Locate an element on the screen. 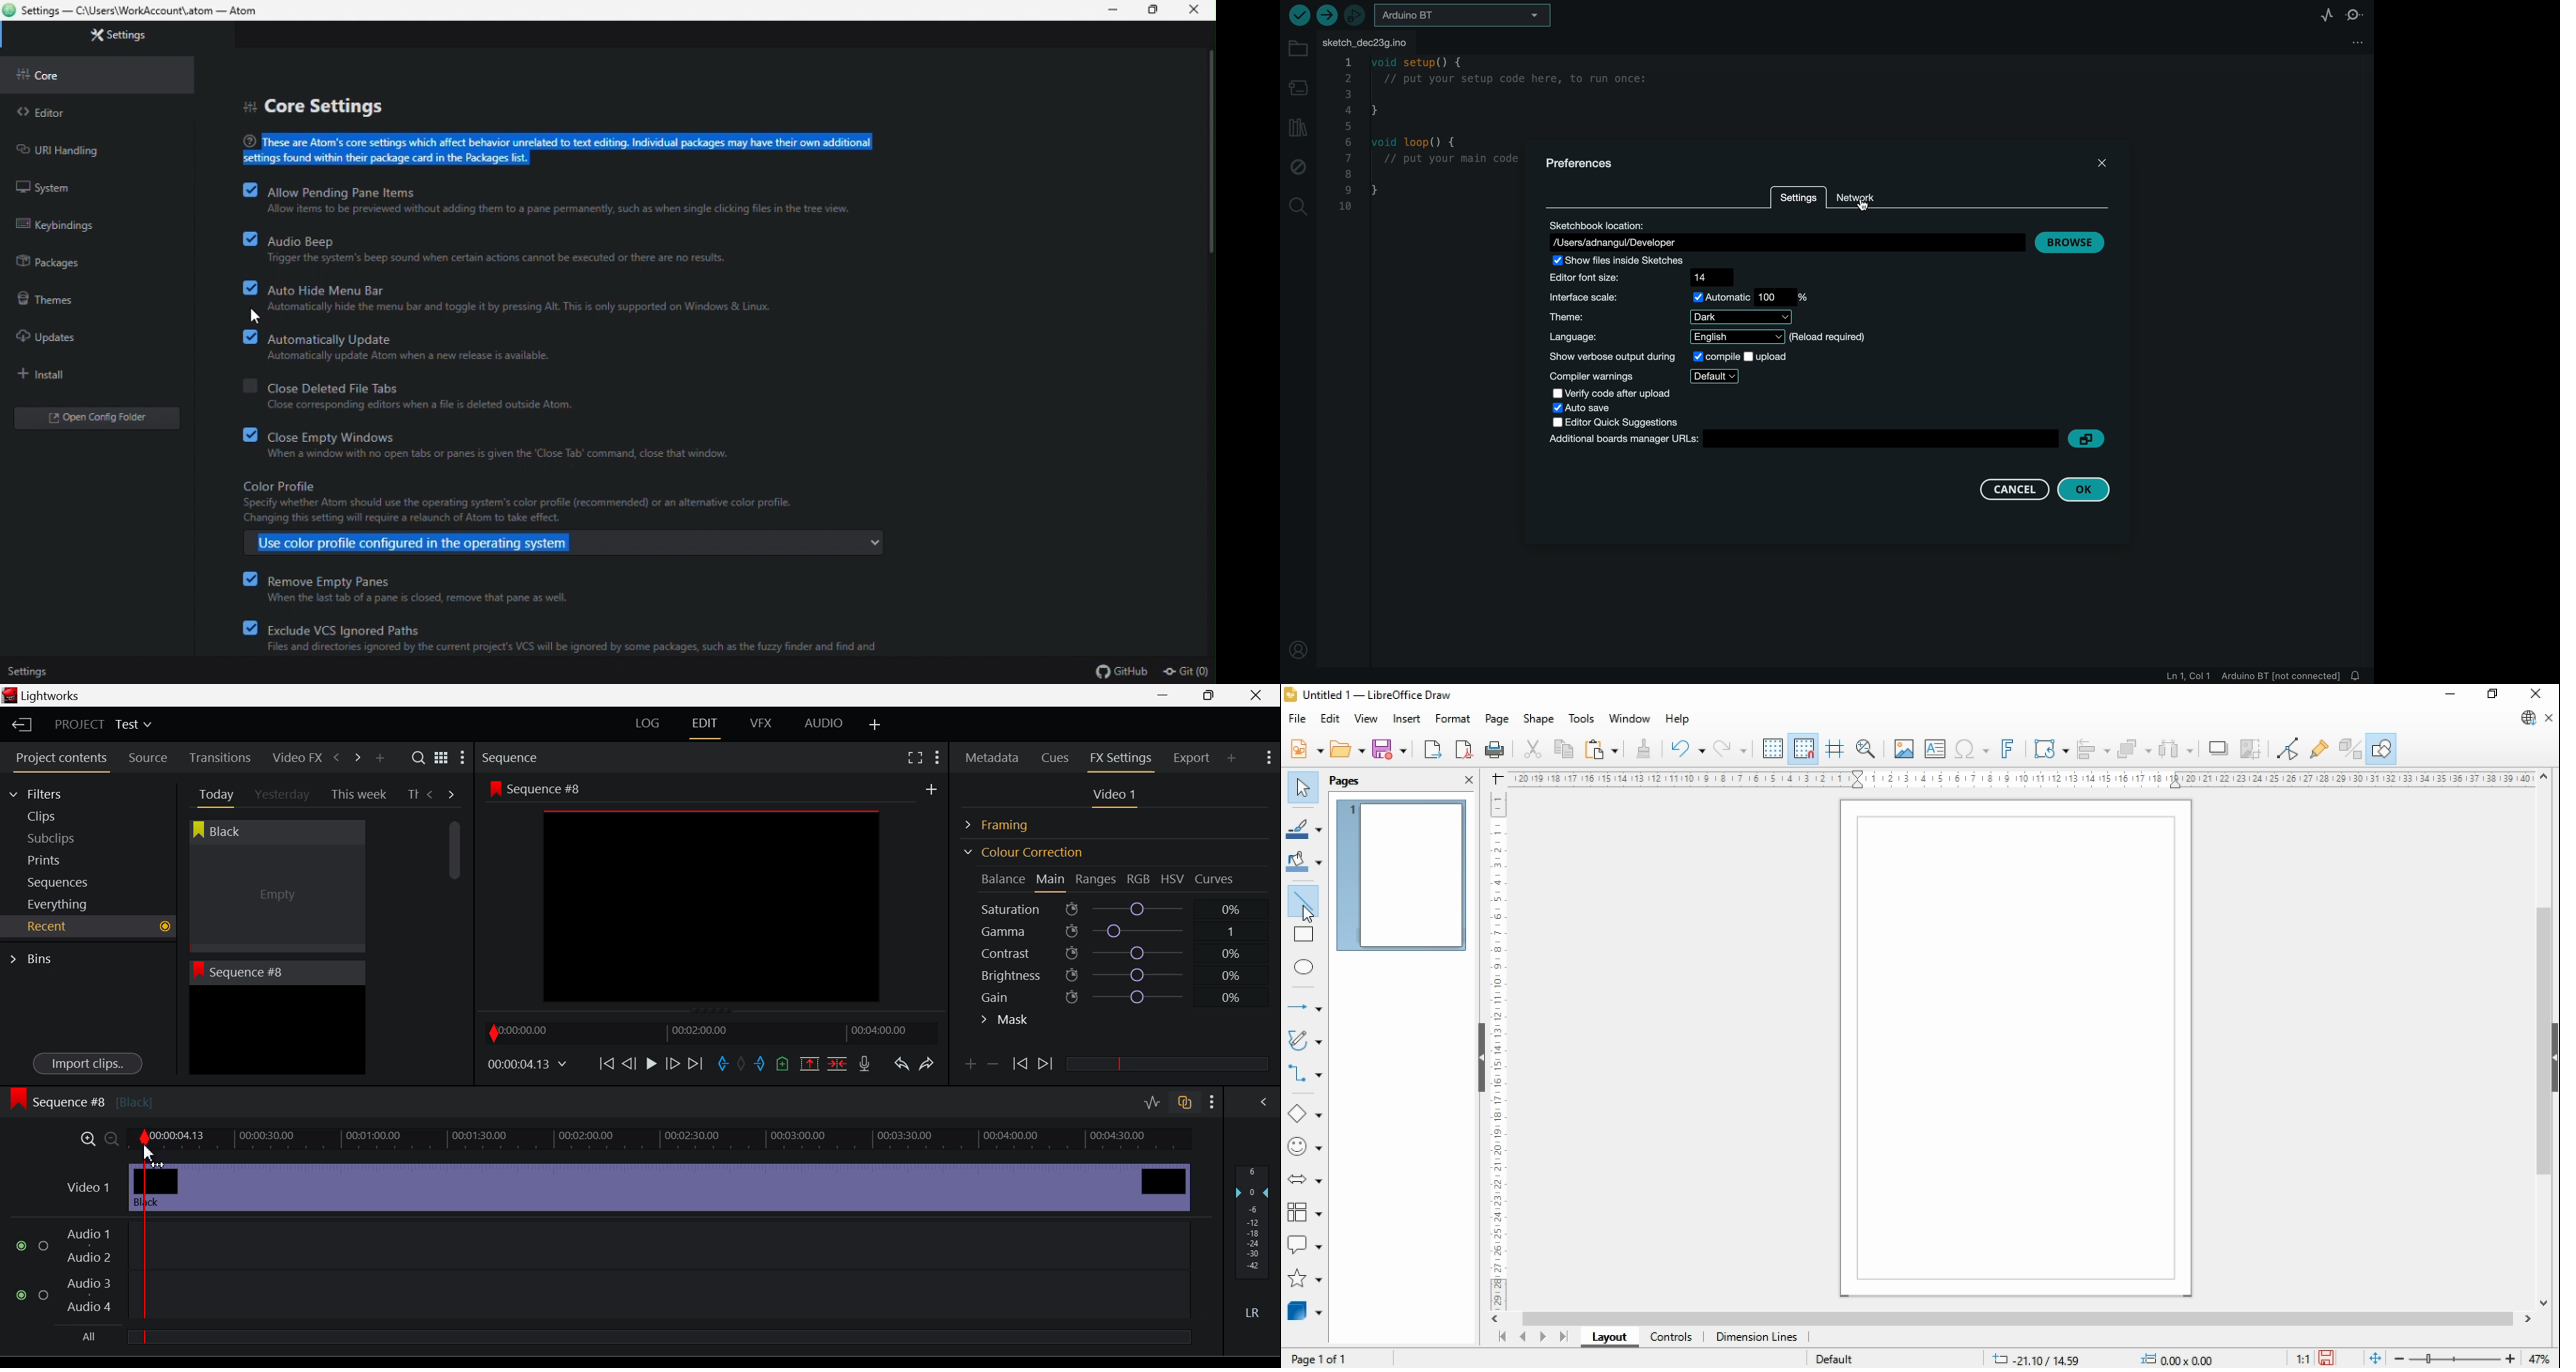 The height and width of the screenshot is (1372, 2576). tools is located at coordinates (1583, 719).